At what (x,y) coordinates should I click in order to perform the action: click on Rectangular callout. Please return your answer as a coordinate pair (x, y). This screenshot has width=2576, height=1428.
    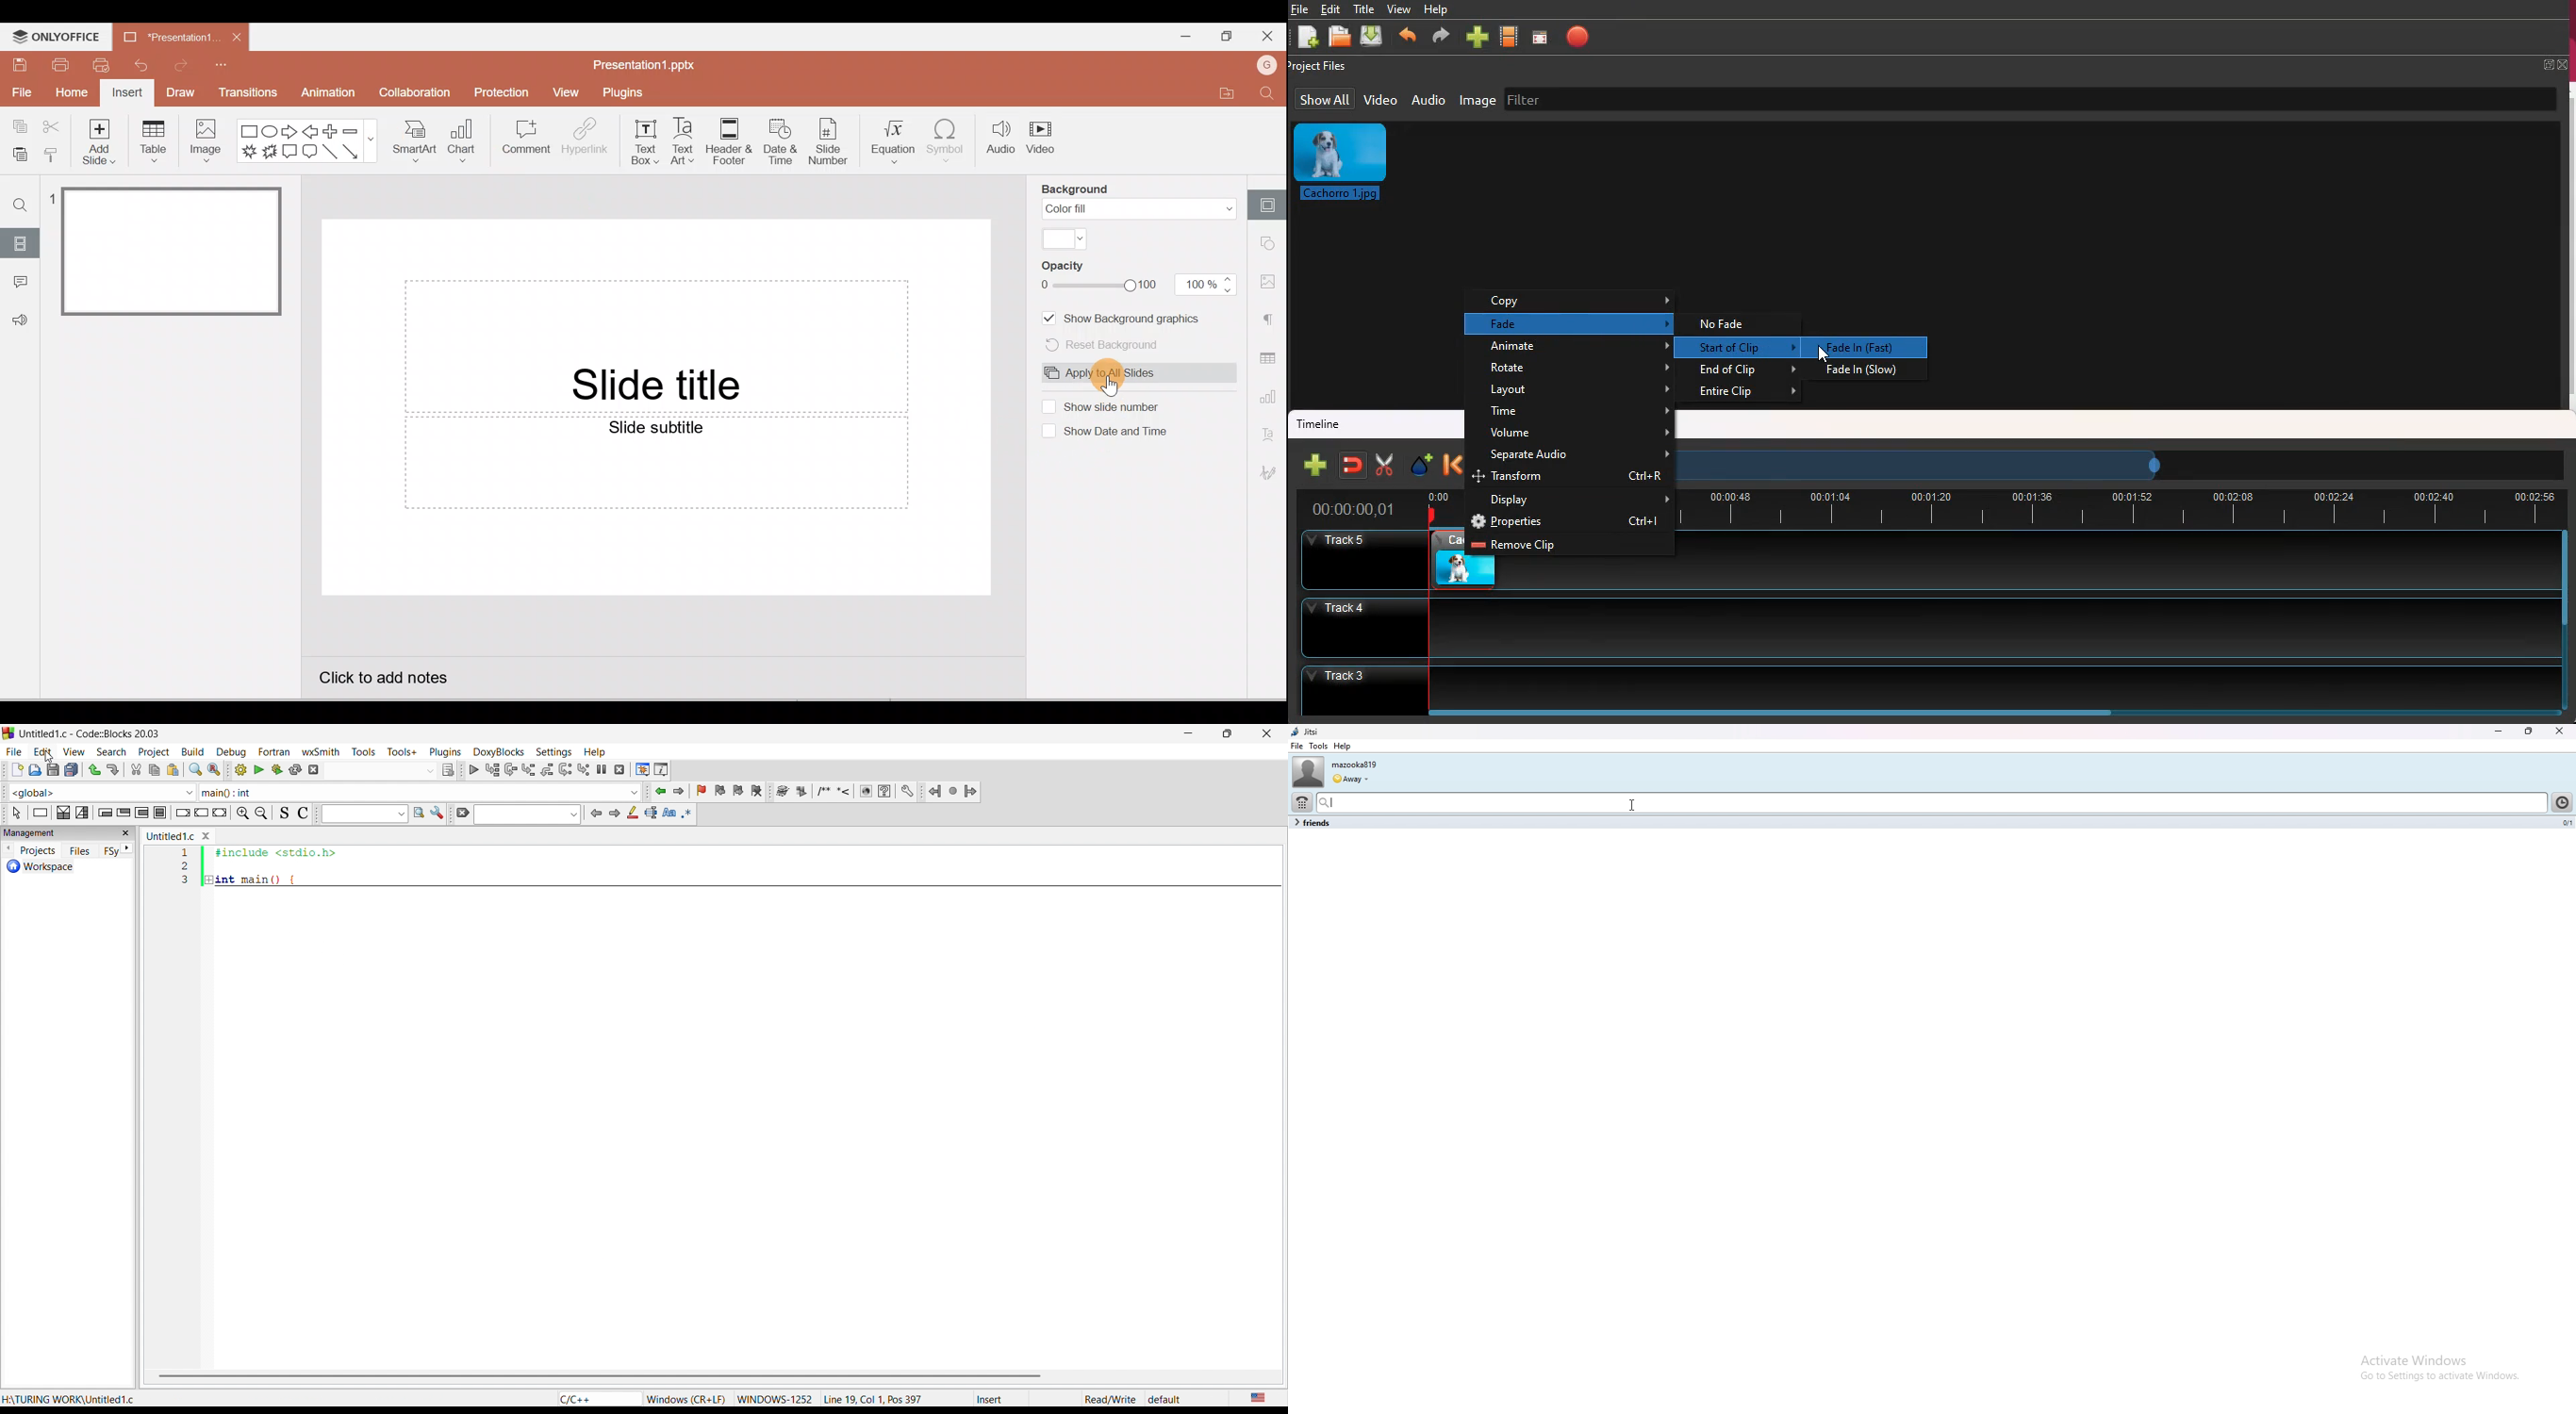
    Looking at the image, I should click on (290, 154).